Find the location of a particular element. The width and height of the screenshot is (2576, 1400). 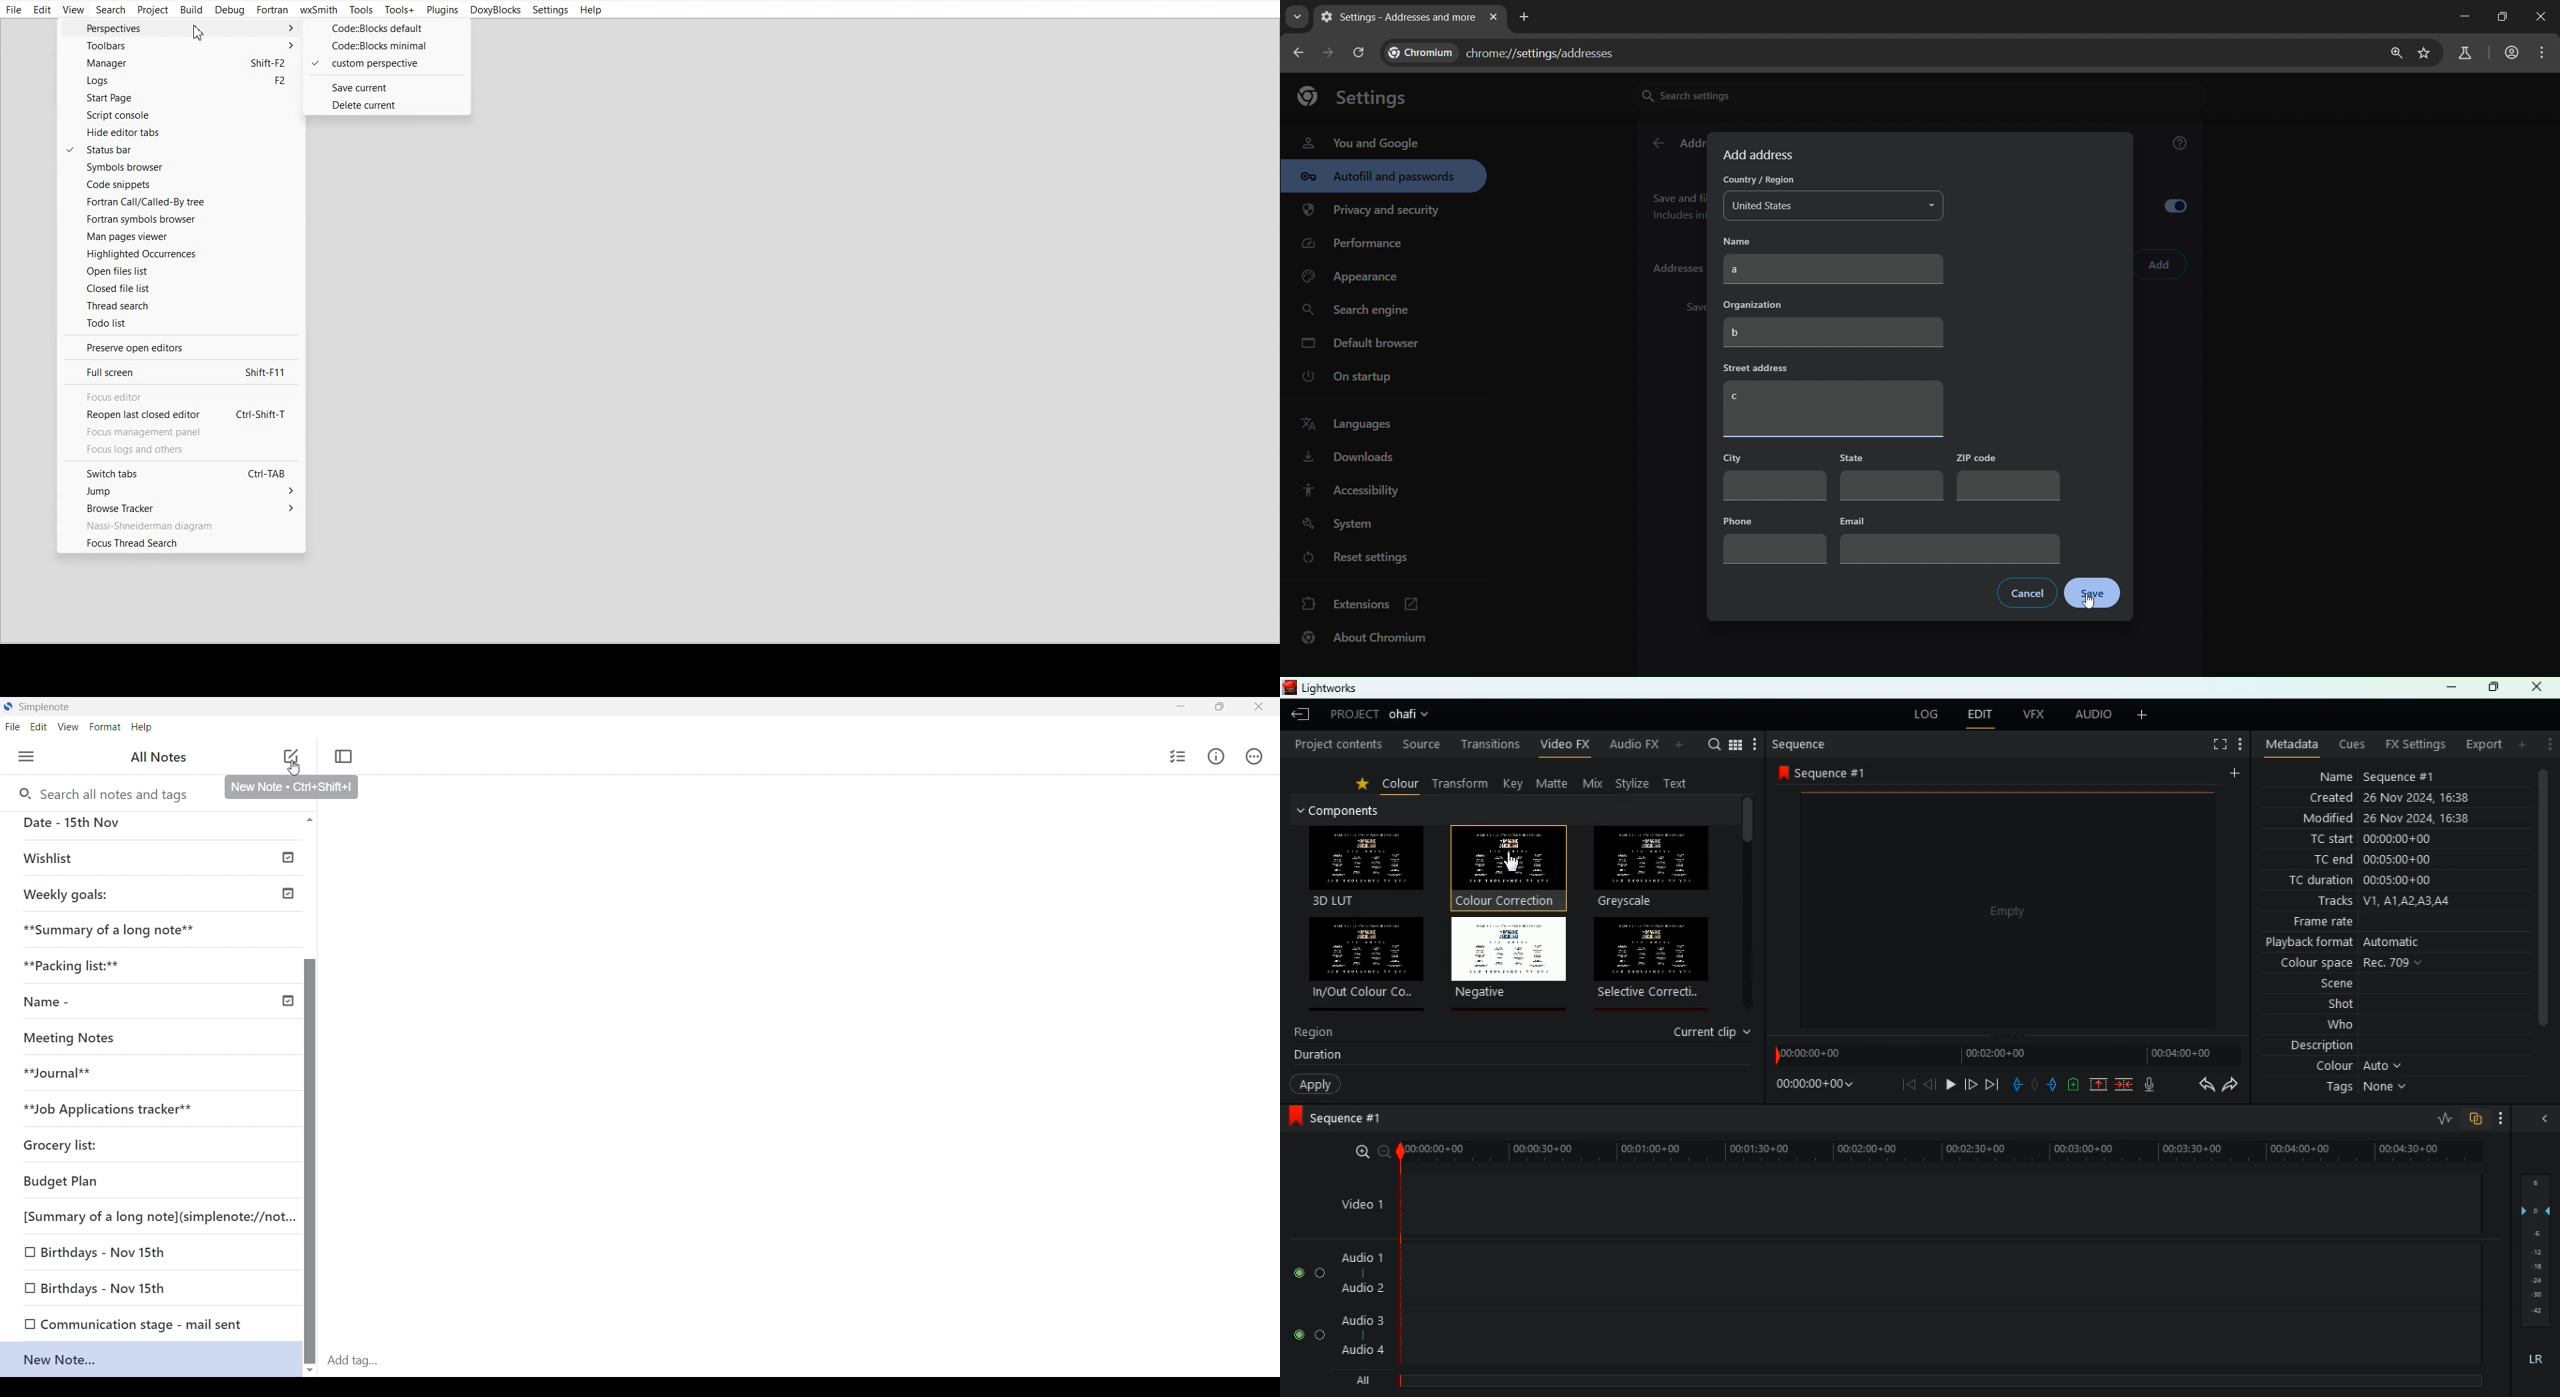

Build is located at coordinates (192, 10).